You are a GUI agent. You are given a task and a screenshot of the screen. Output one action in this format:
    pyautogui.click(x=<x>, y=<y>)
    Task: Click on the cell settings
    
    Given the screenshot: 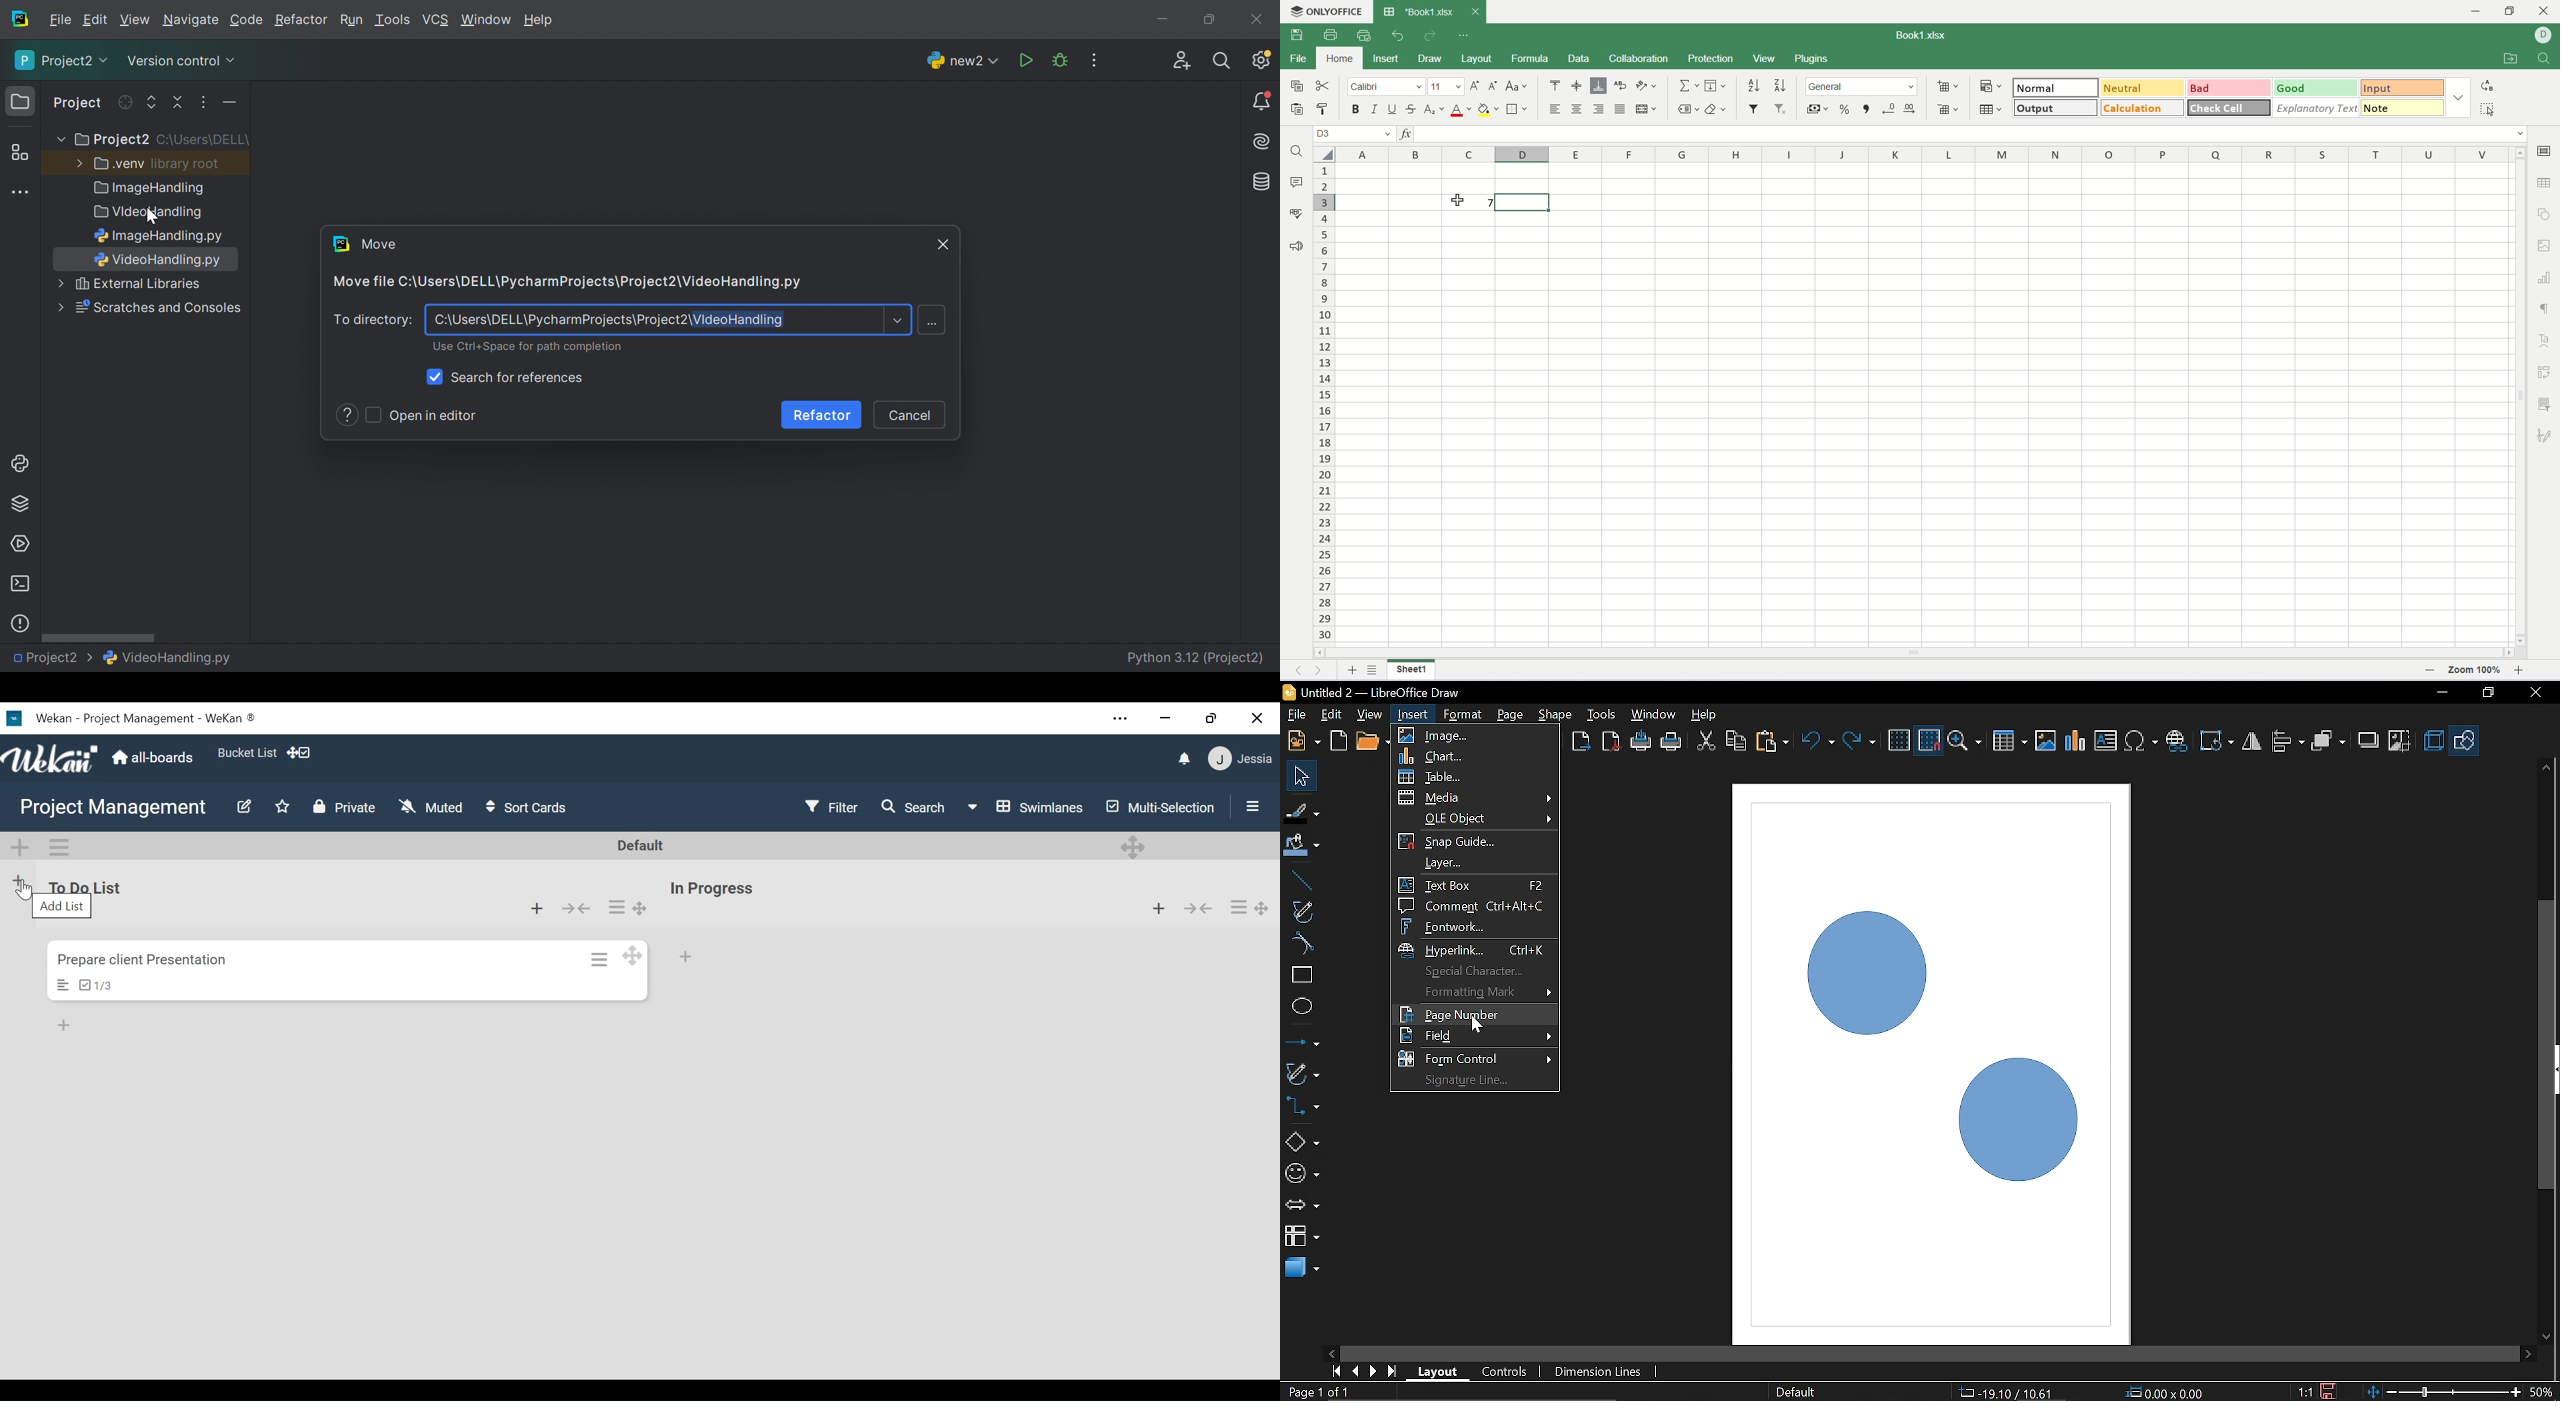 What is the action you would take?
    pyautogui.click(x=2547, y=149)
    